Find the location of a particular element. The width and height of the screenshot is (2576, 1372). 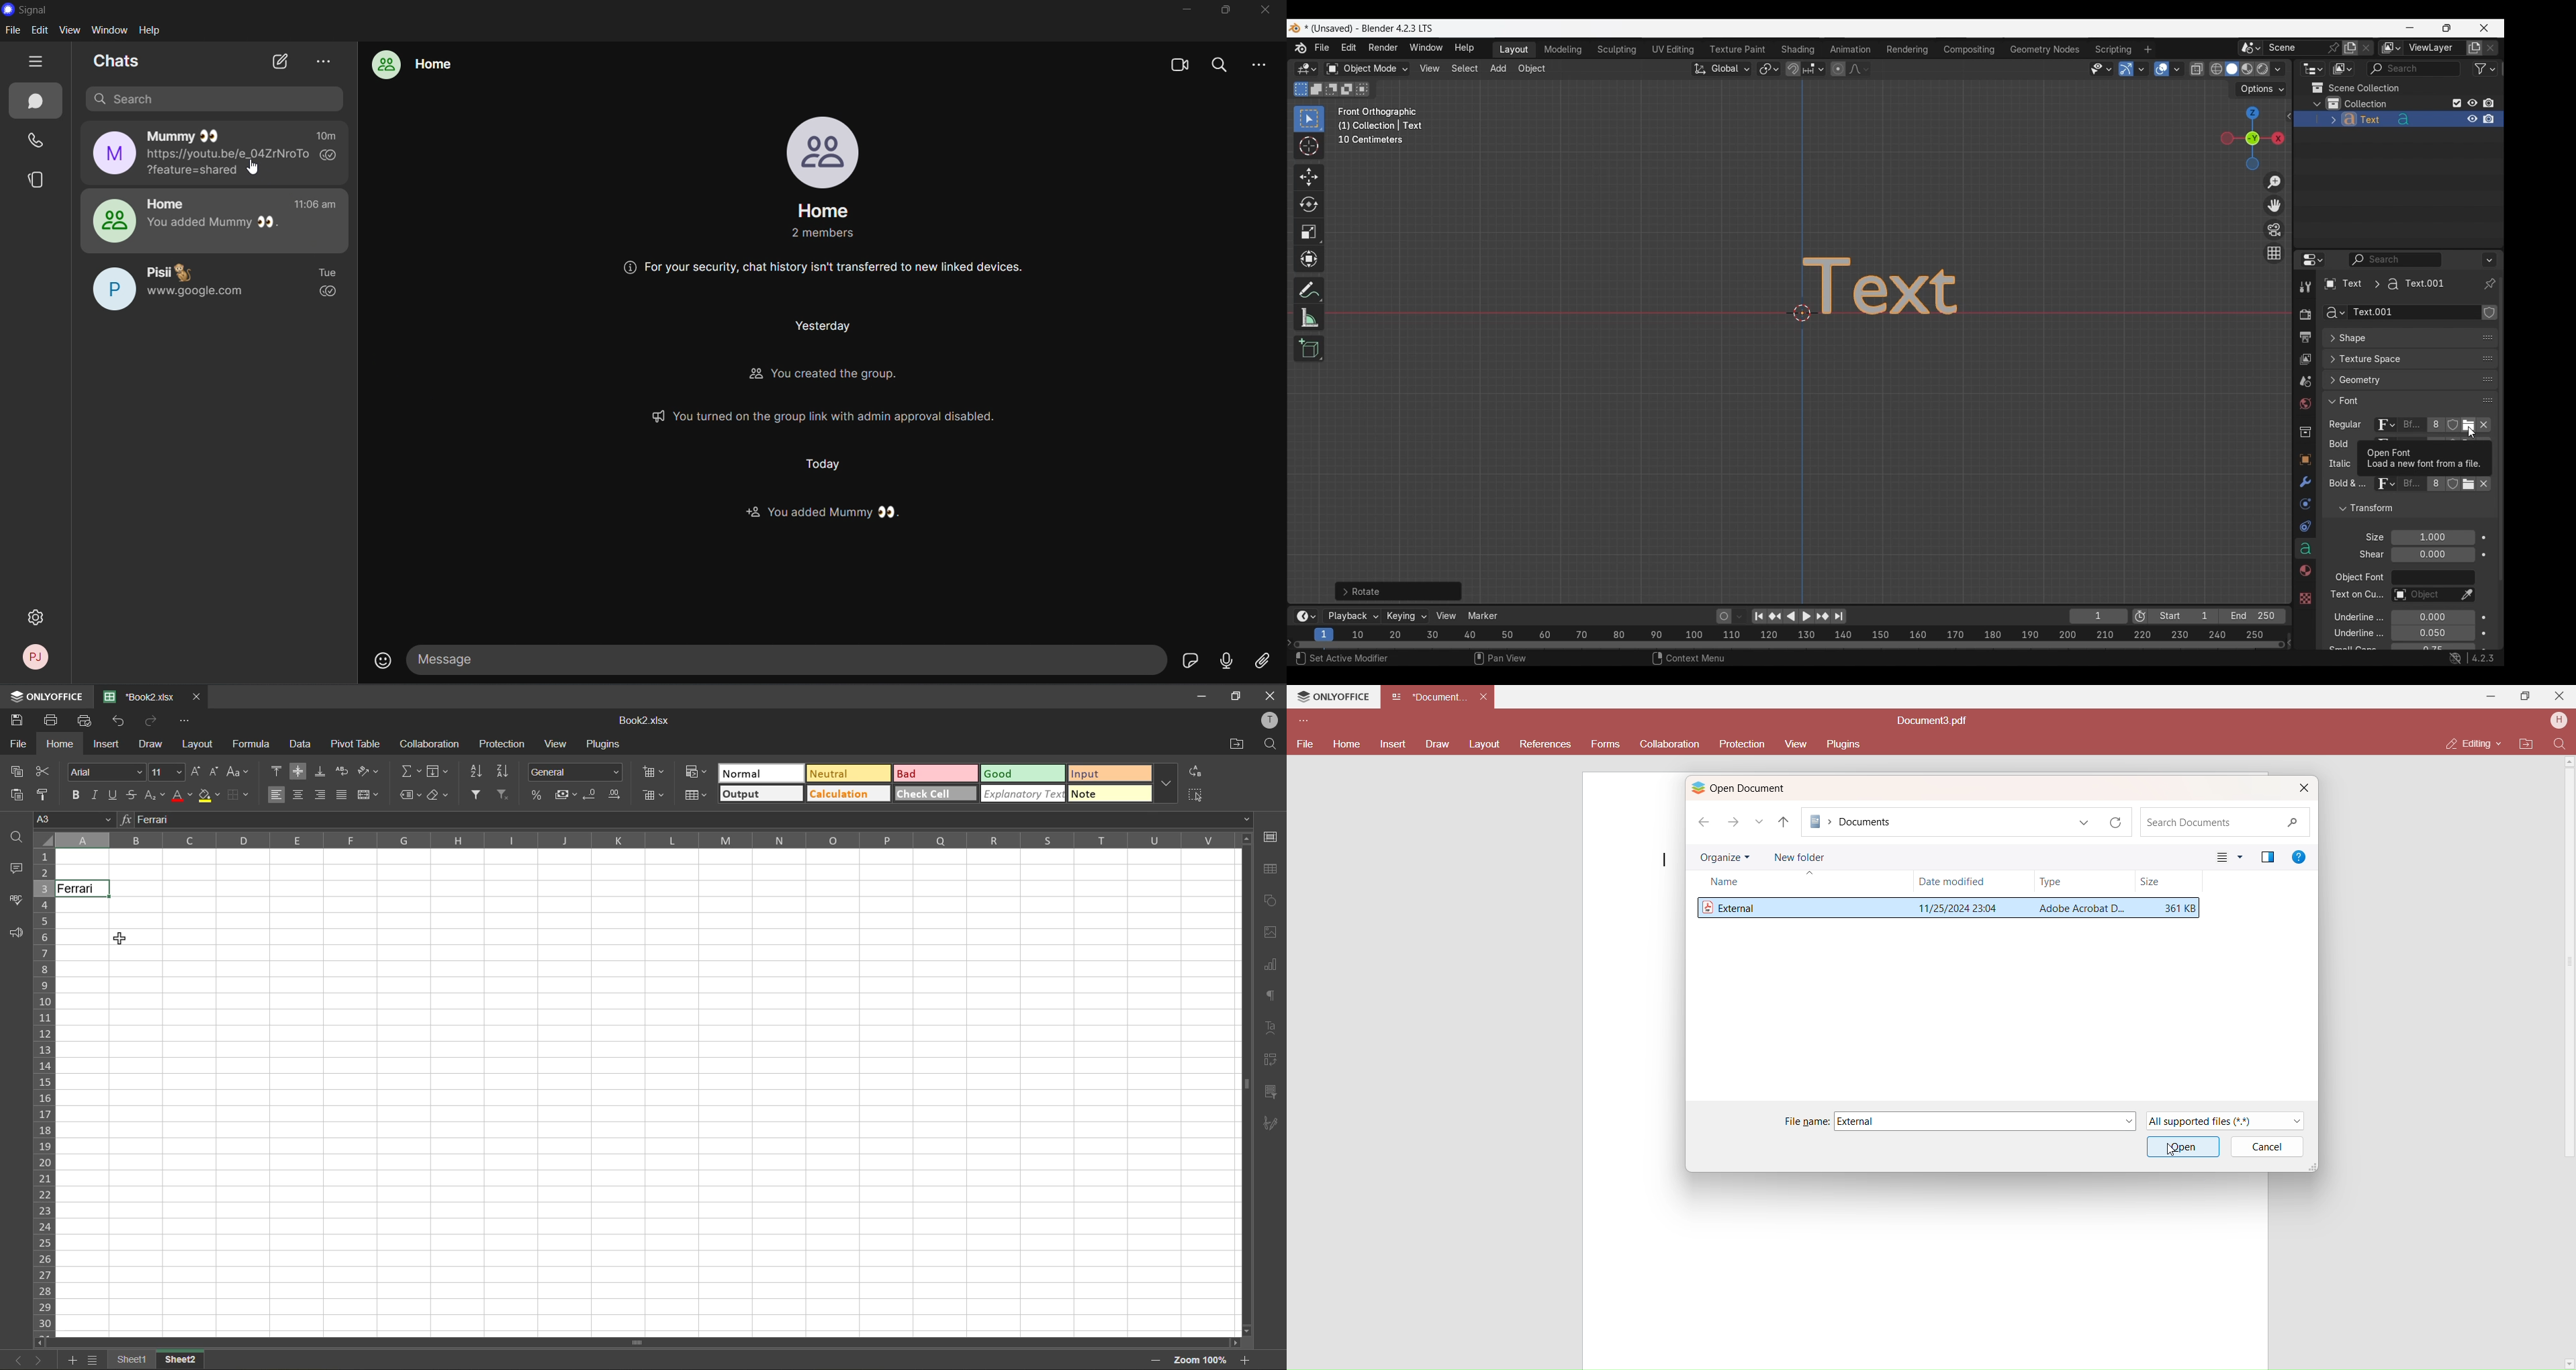

scroll up is located at coordinates (1245, 840).